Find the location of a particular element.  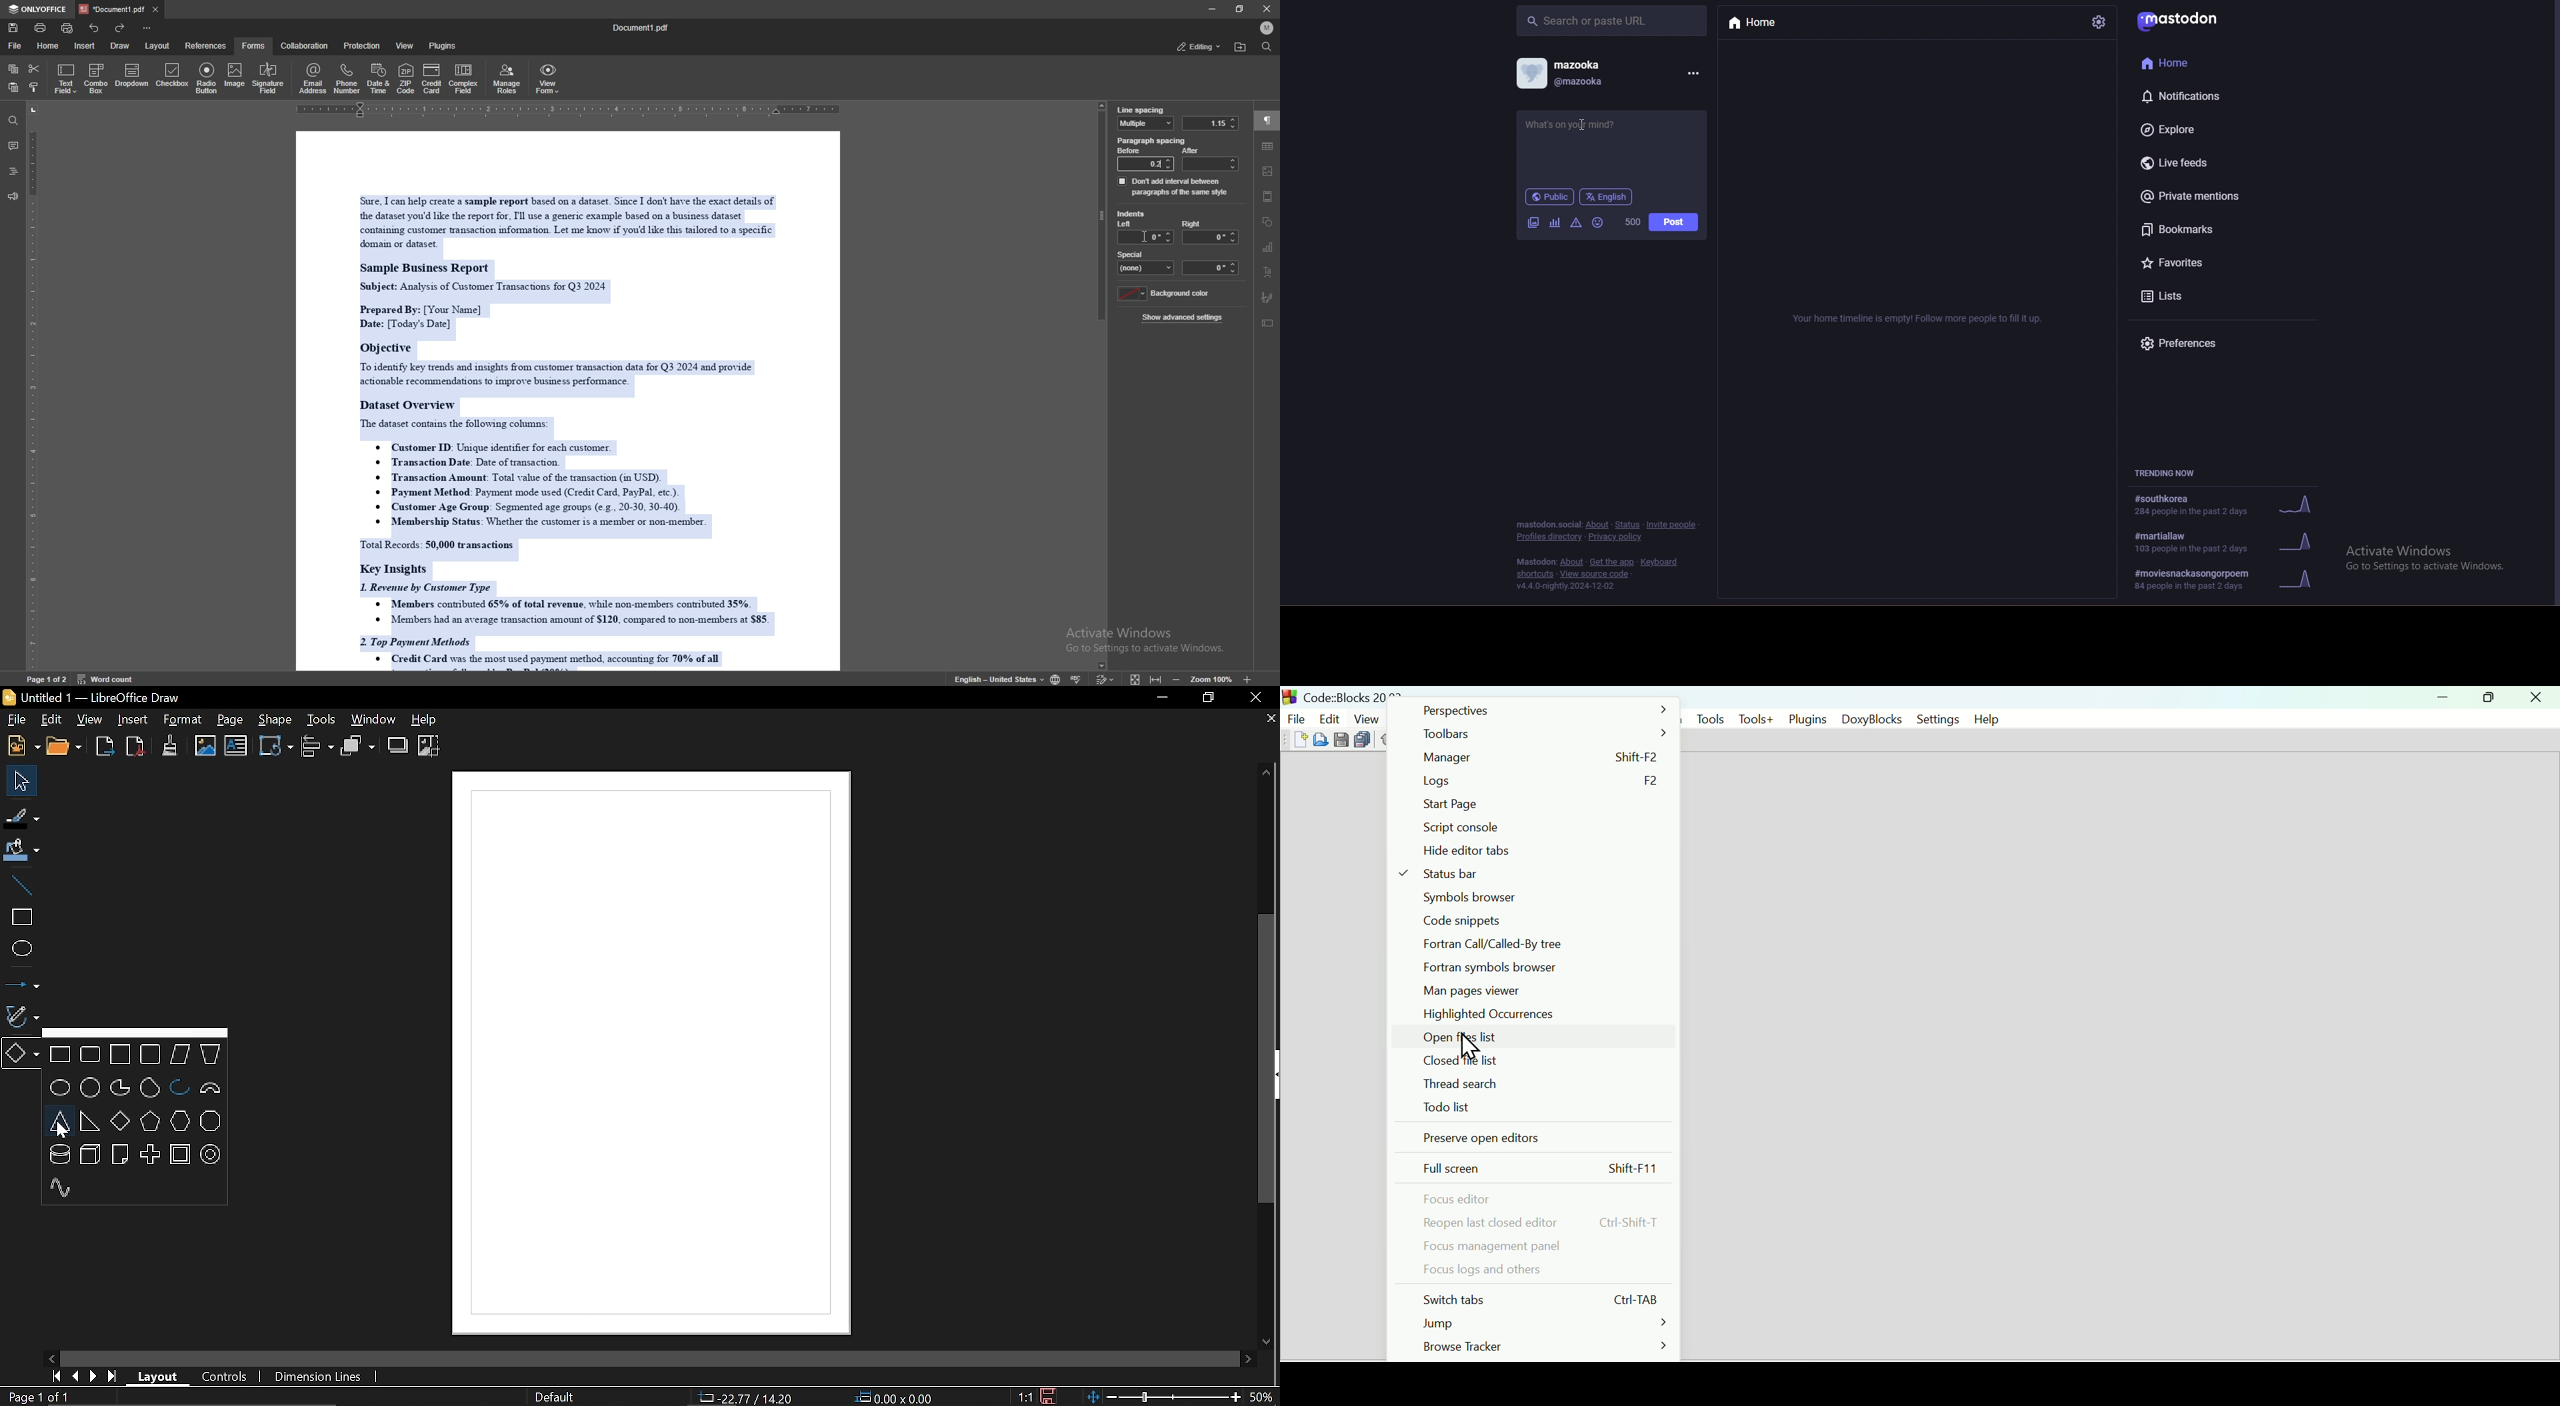

language is located at coordinates (1607, 197).